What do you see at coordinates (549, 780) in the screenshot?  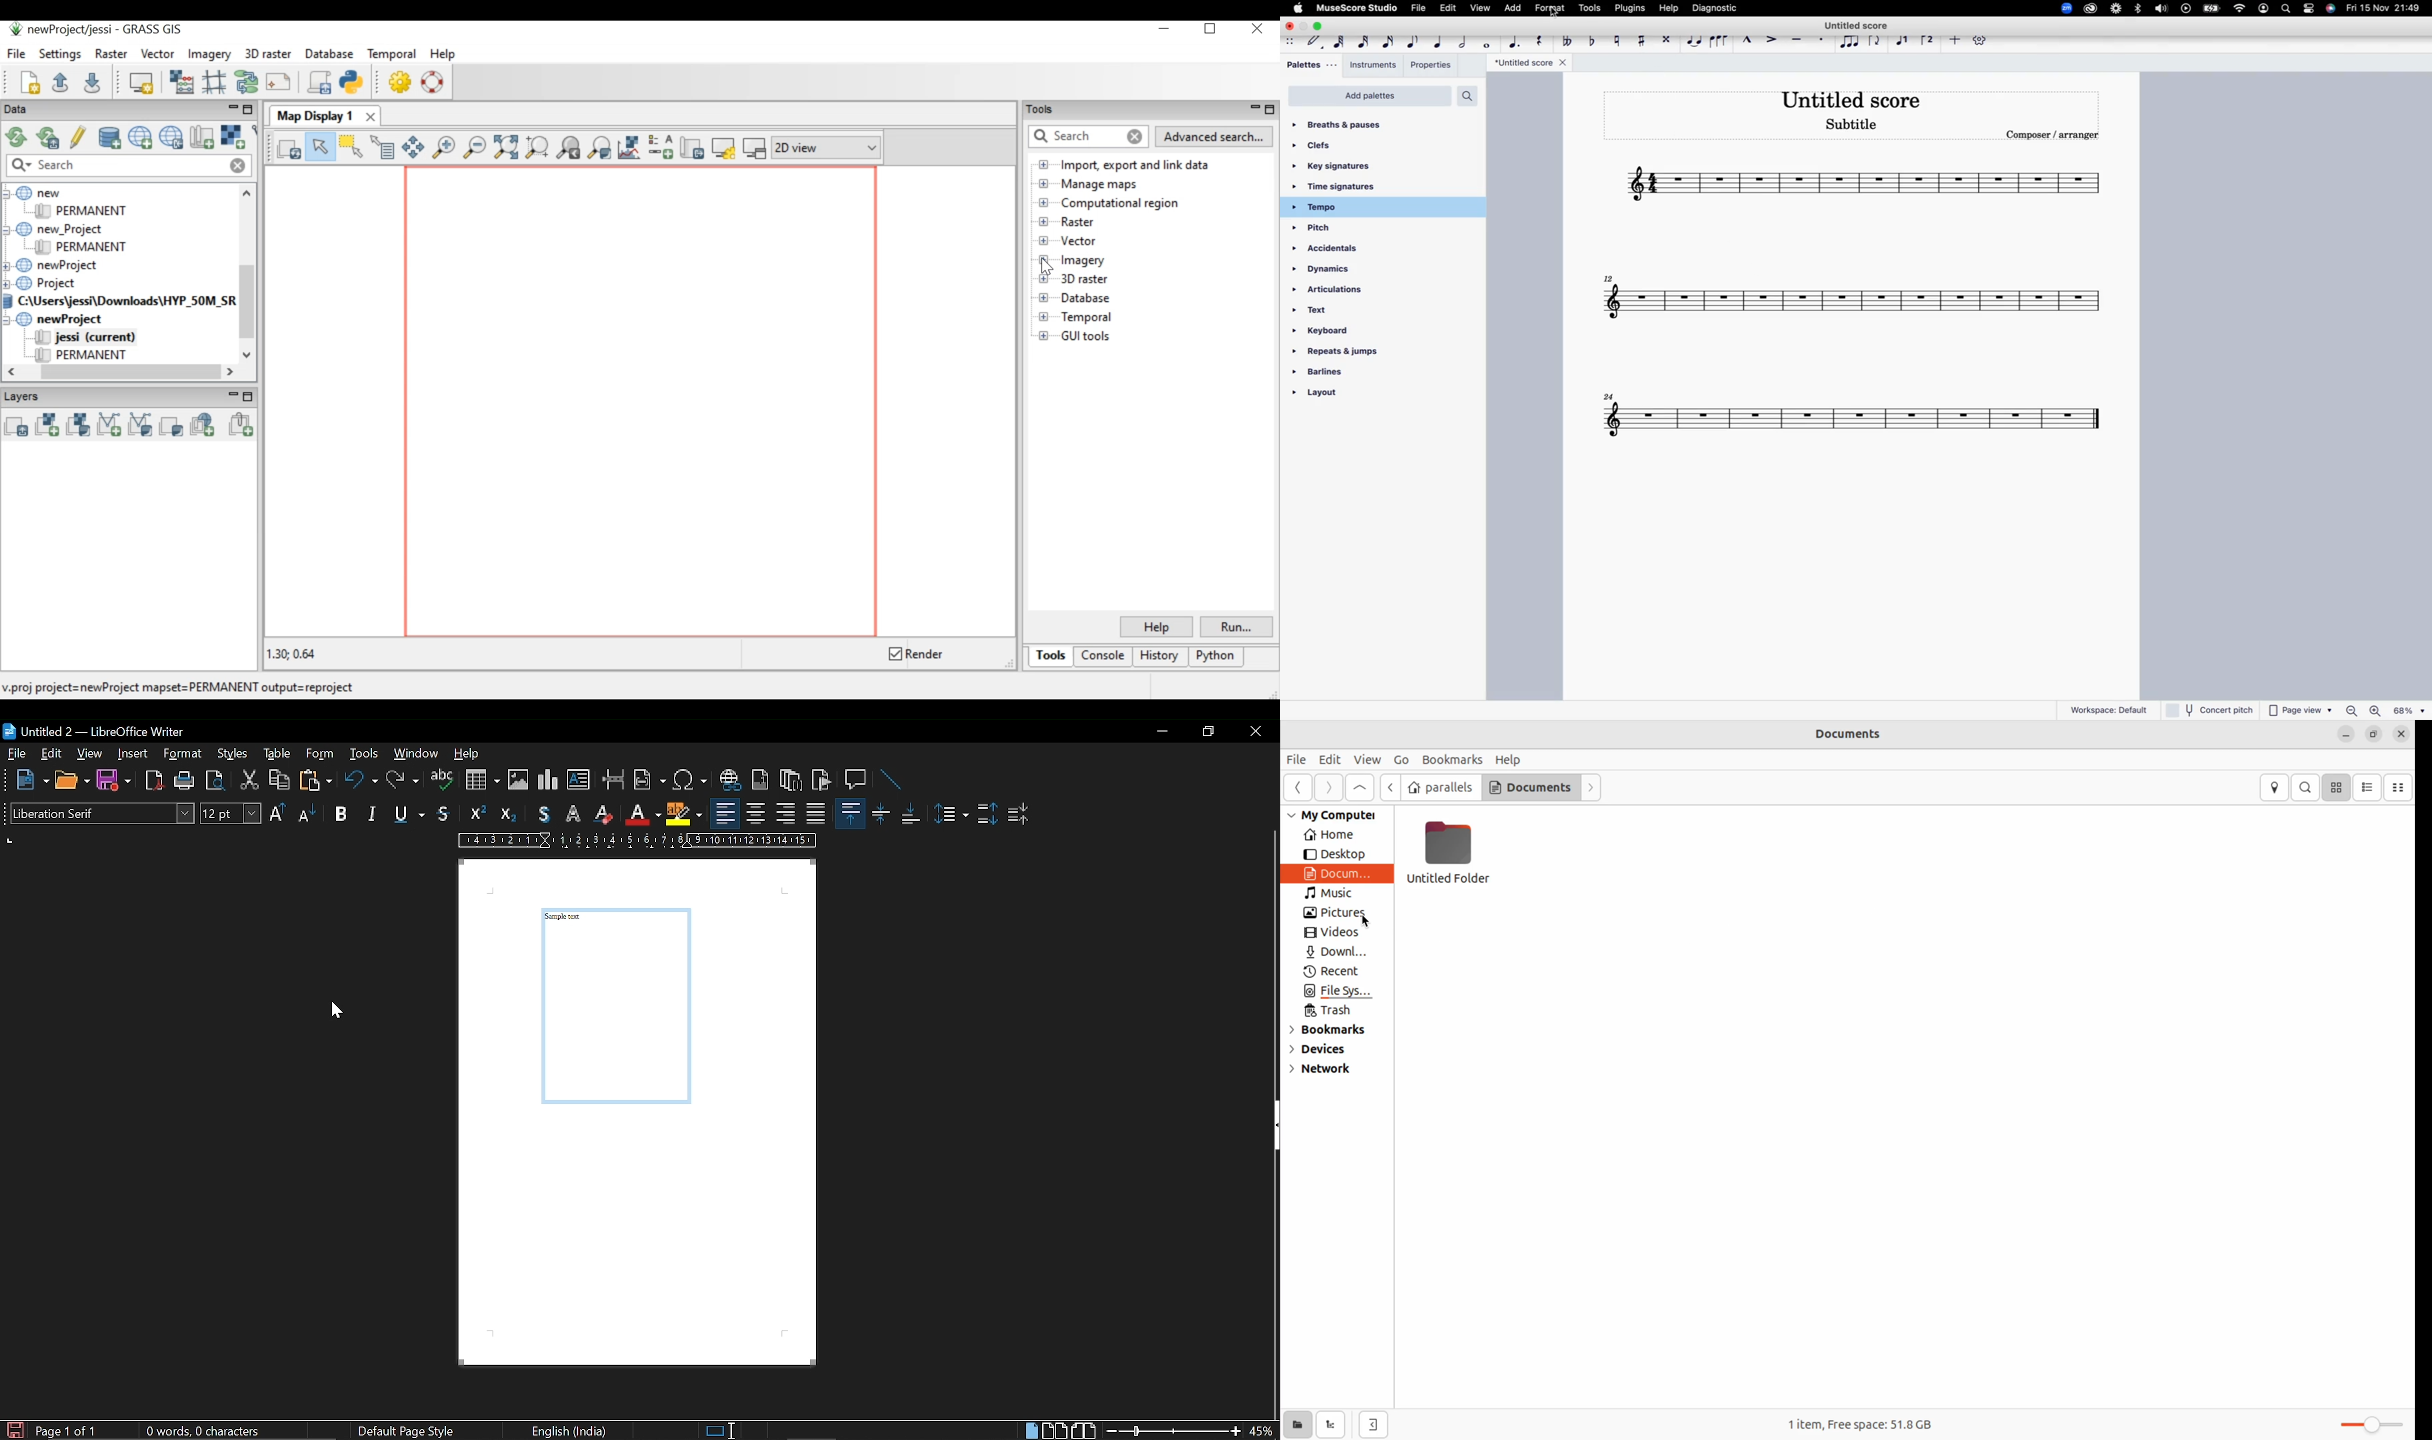 I see `insert chart` at bounding box center [549, 780].